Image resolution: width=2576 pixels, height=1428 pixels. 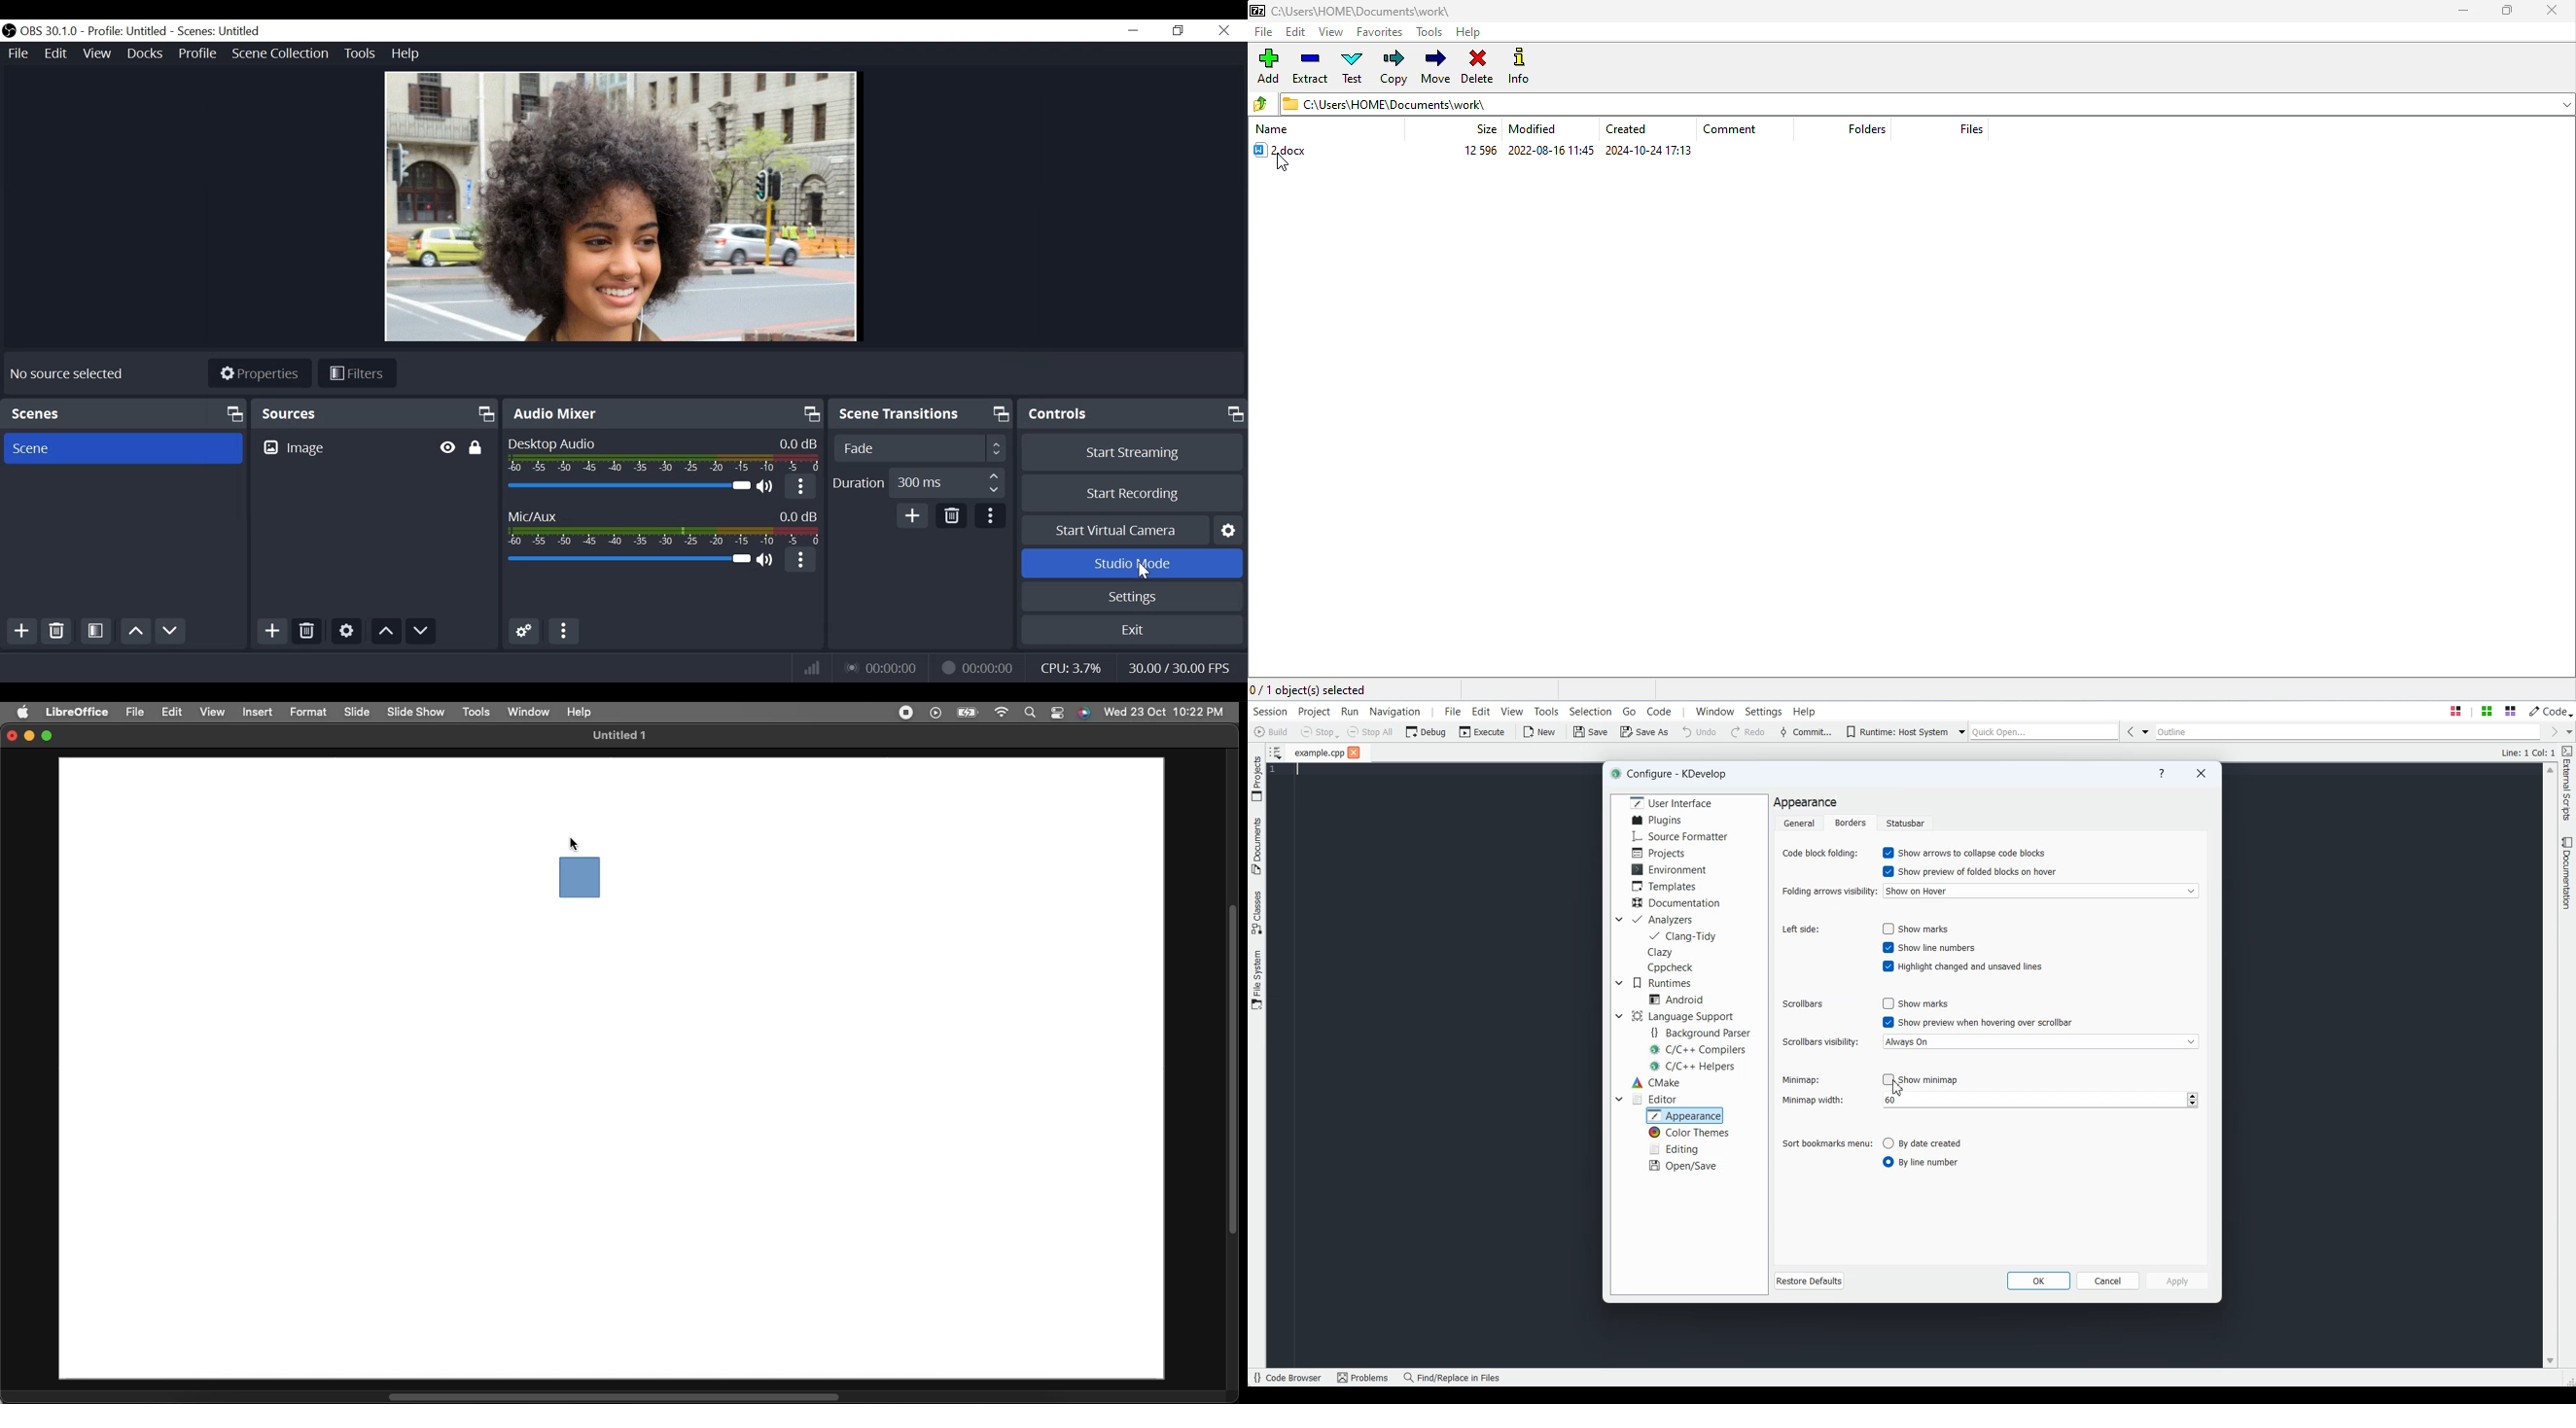 What do you see at coordinates (98, 54) in the screenshot?
I see `View` at bounding box center [98, 54].